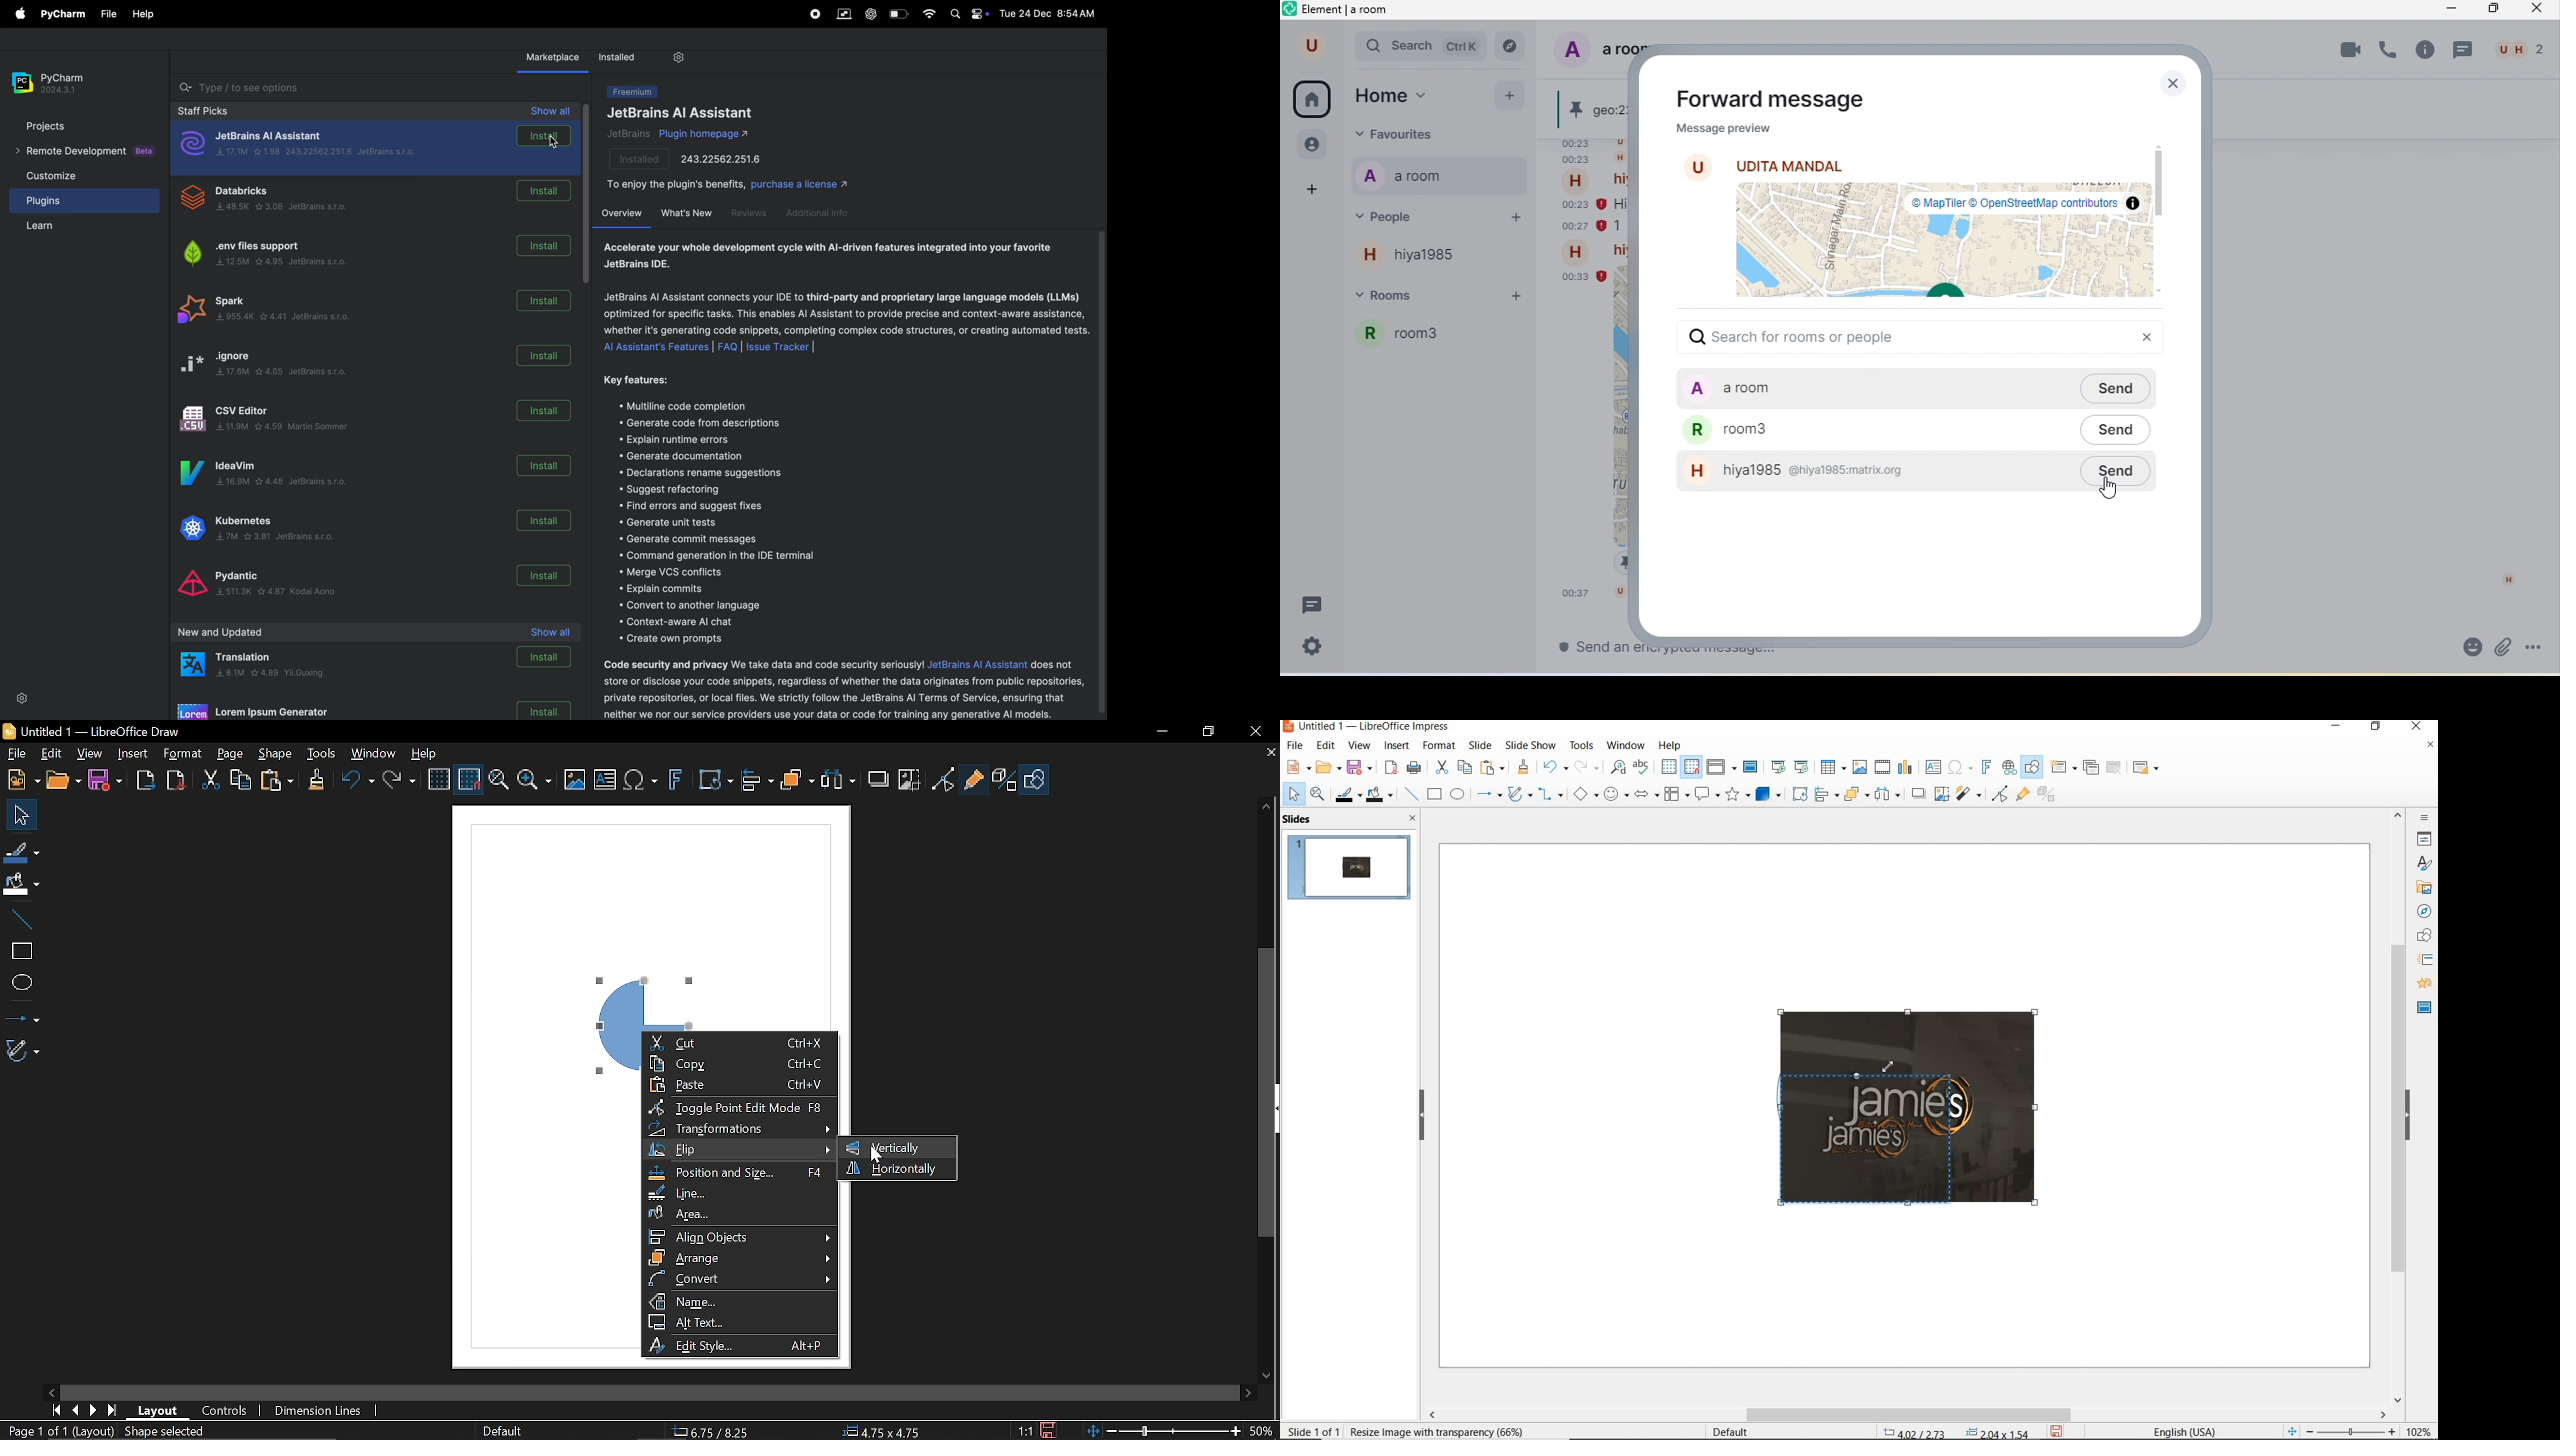 The height and width of the screenshot is (1456, 2576). What do you see at coordinates (1514, 221) in the screenshot?
I see `add peole` at bounding box center [1514, 221].